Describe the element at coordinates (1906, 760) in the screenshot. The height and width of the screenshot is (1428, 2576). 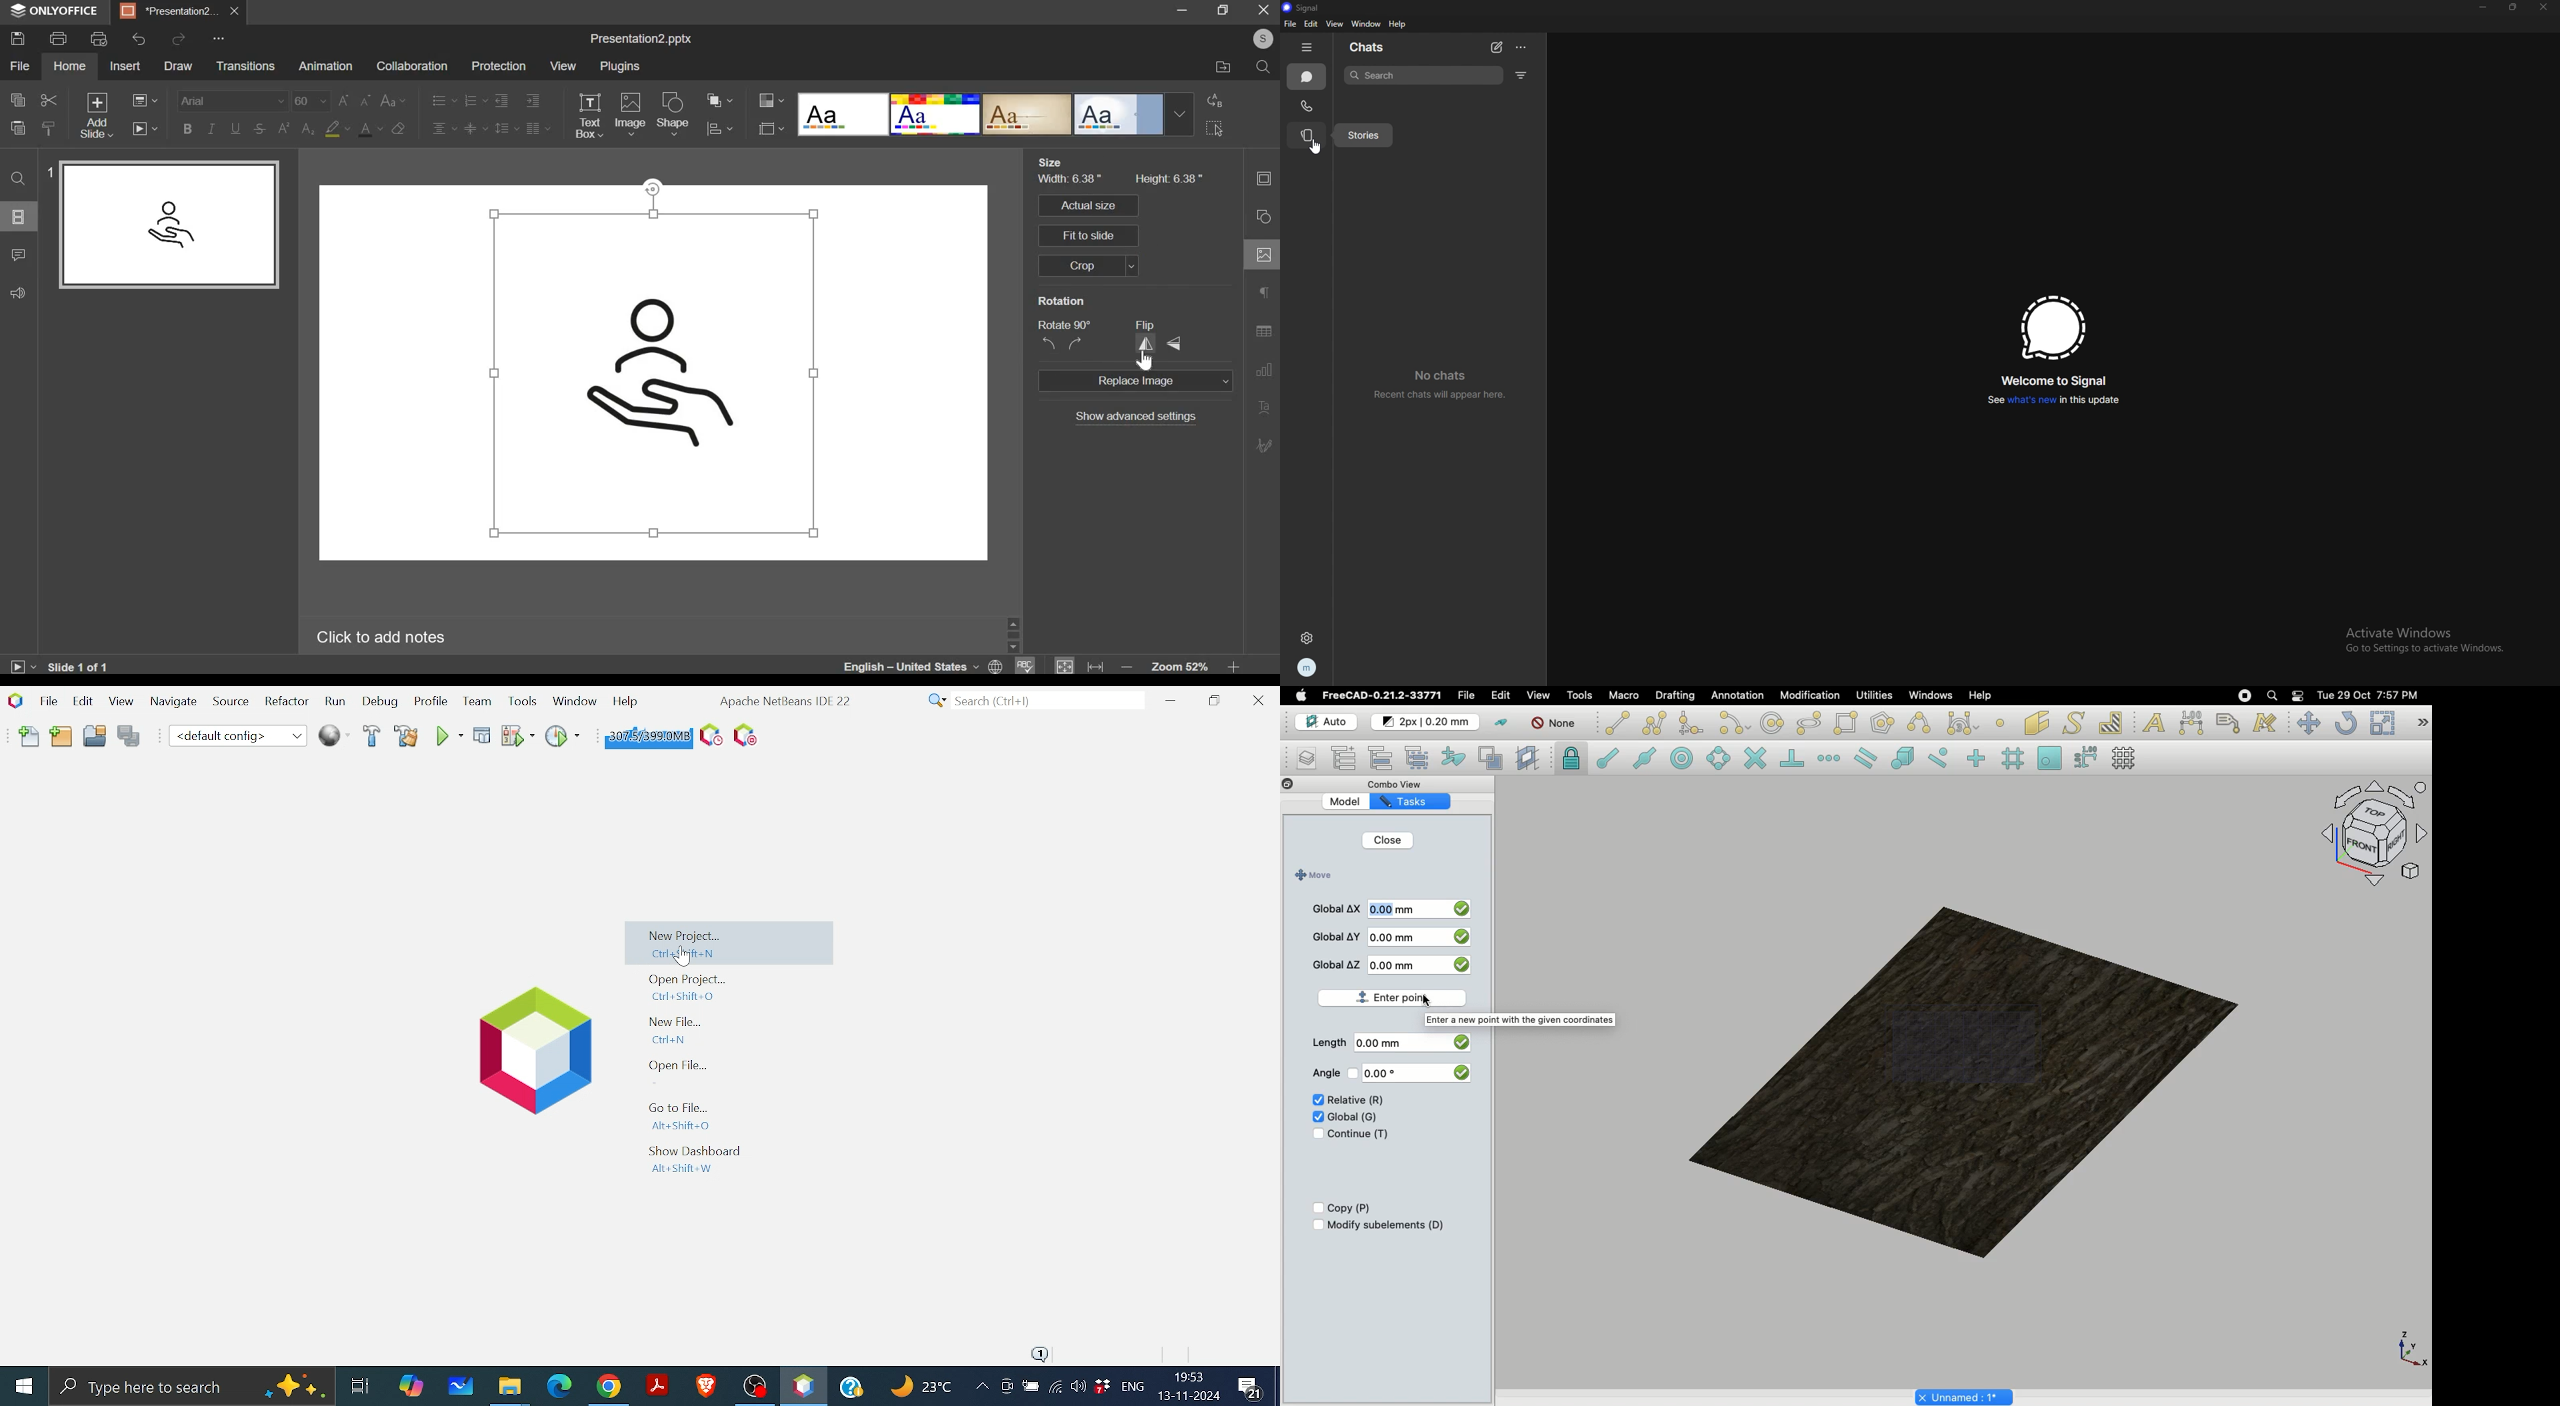
I see `Snap special ` at that location.